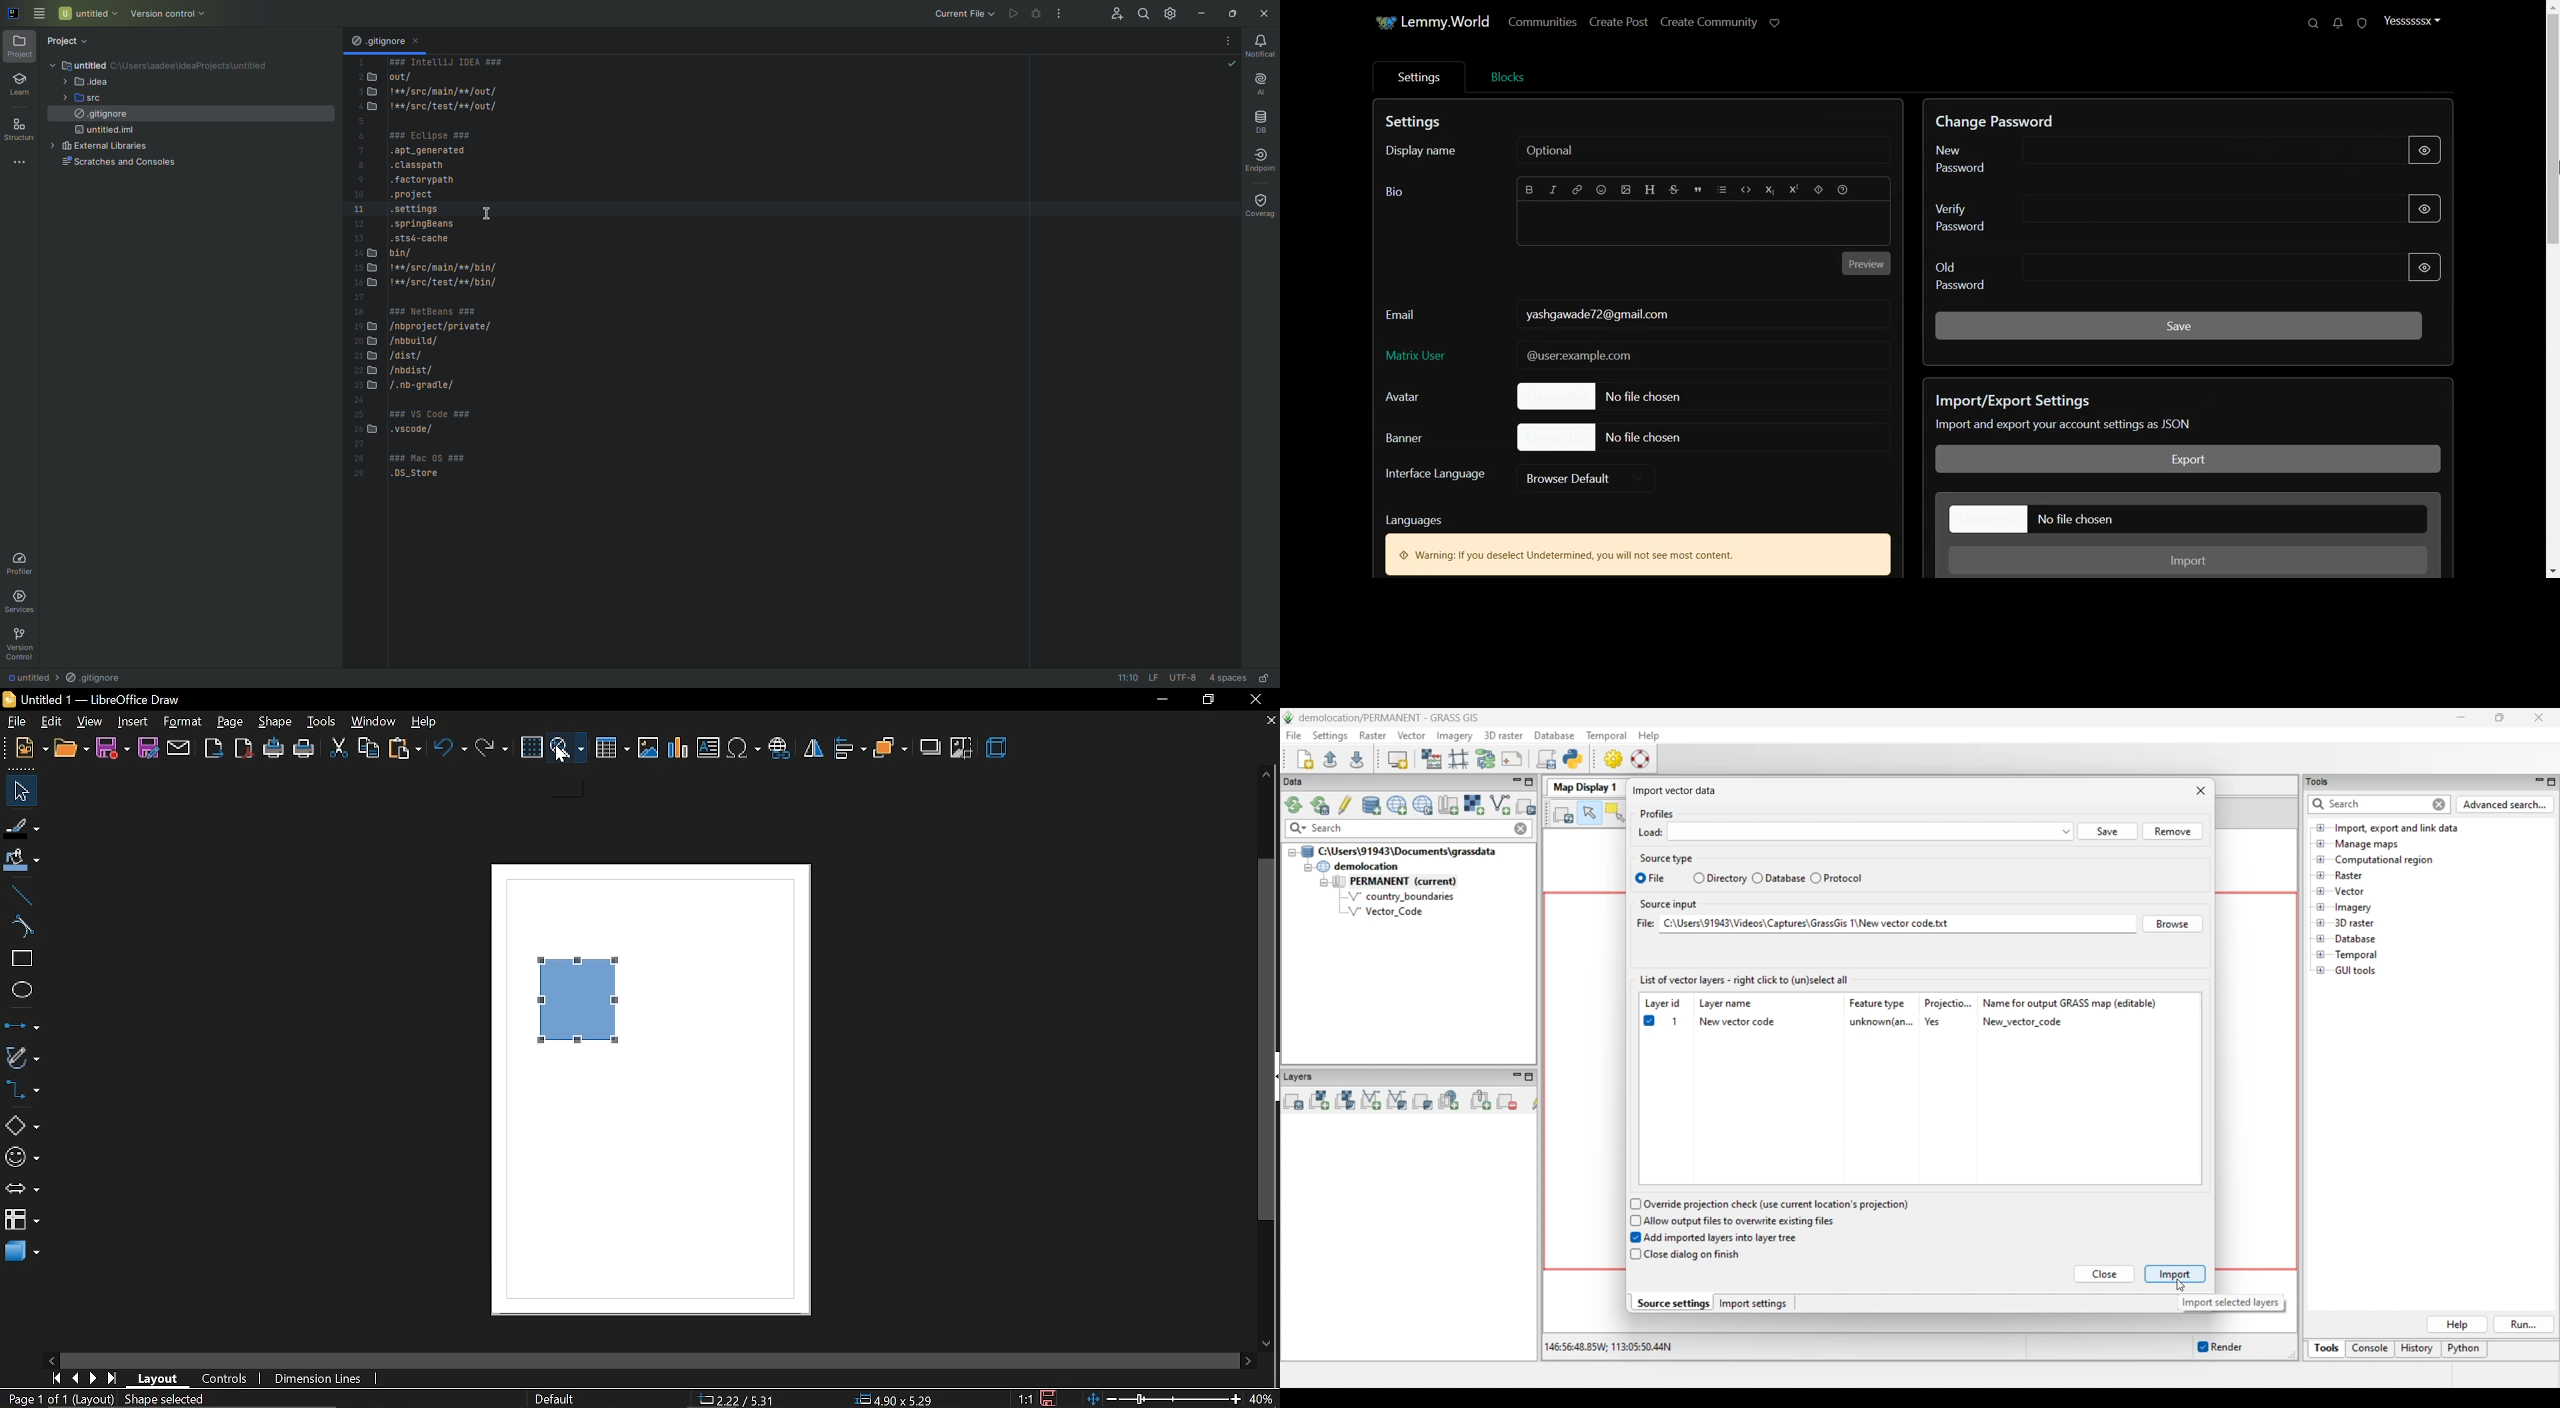  I want to click on arrange, so click(890, 749).